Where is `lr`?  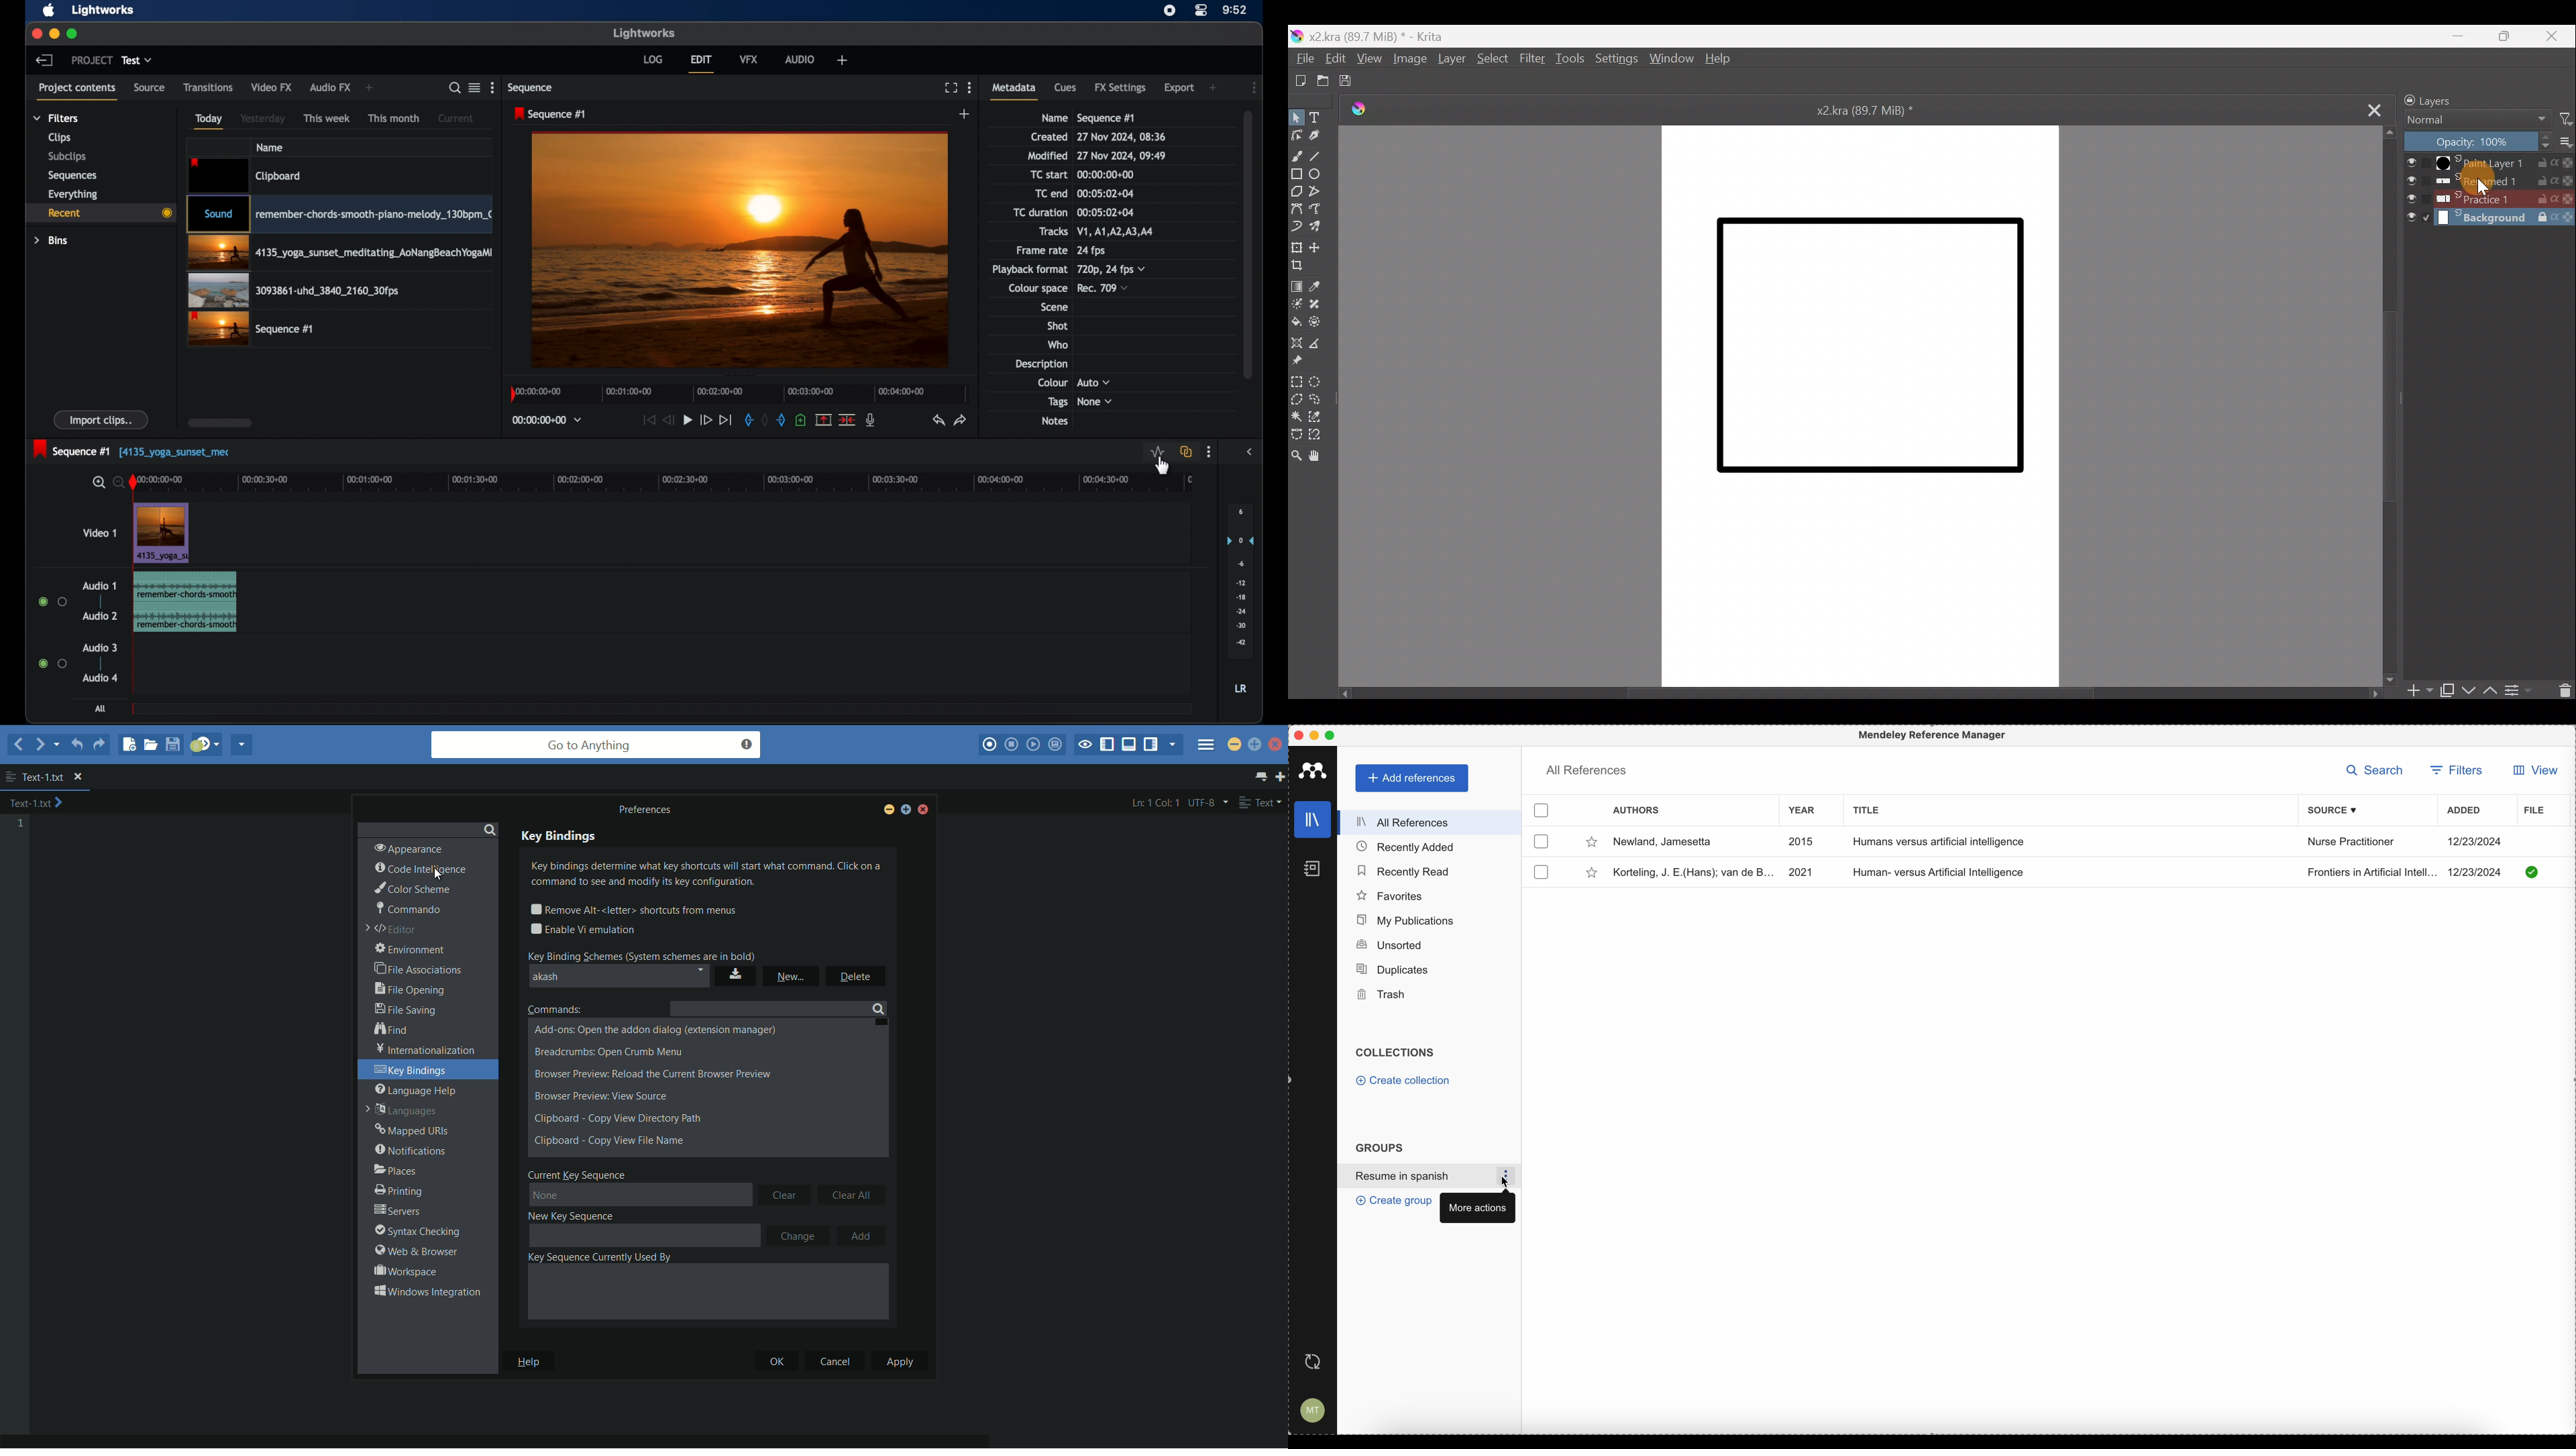 lr is located at coordinates (1240, 688).